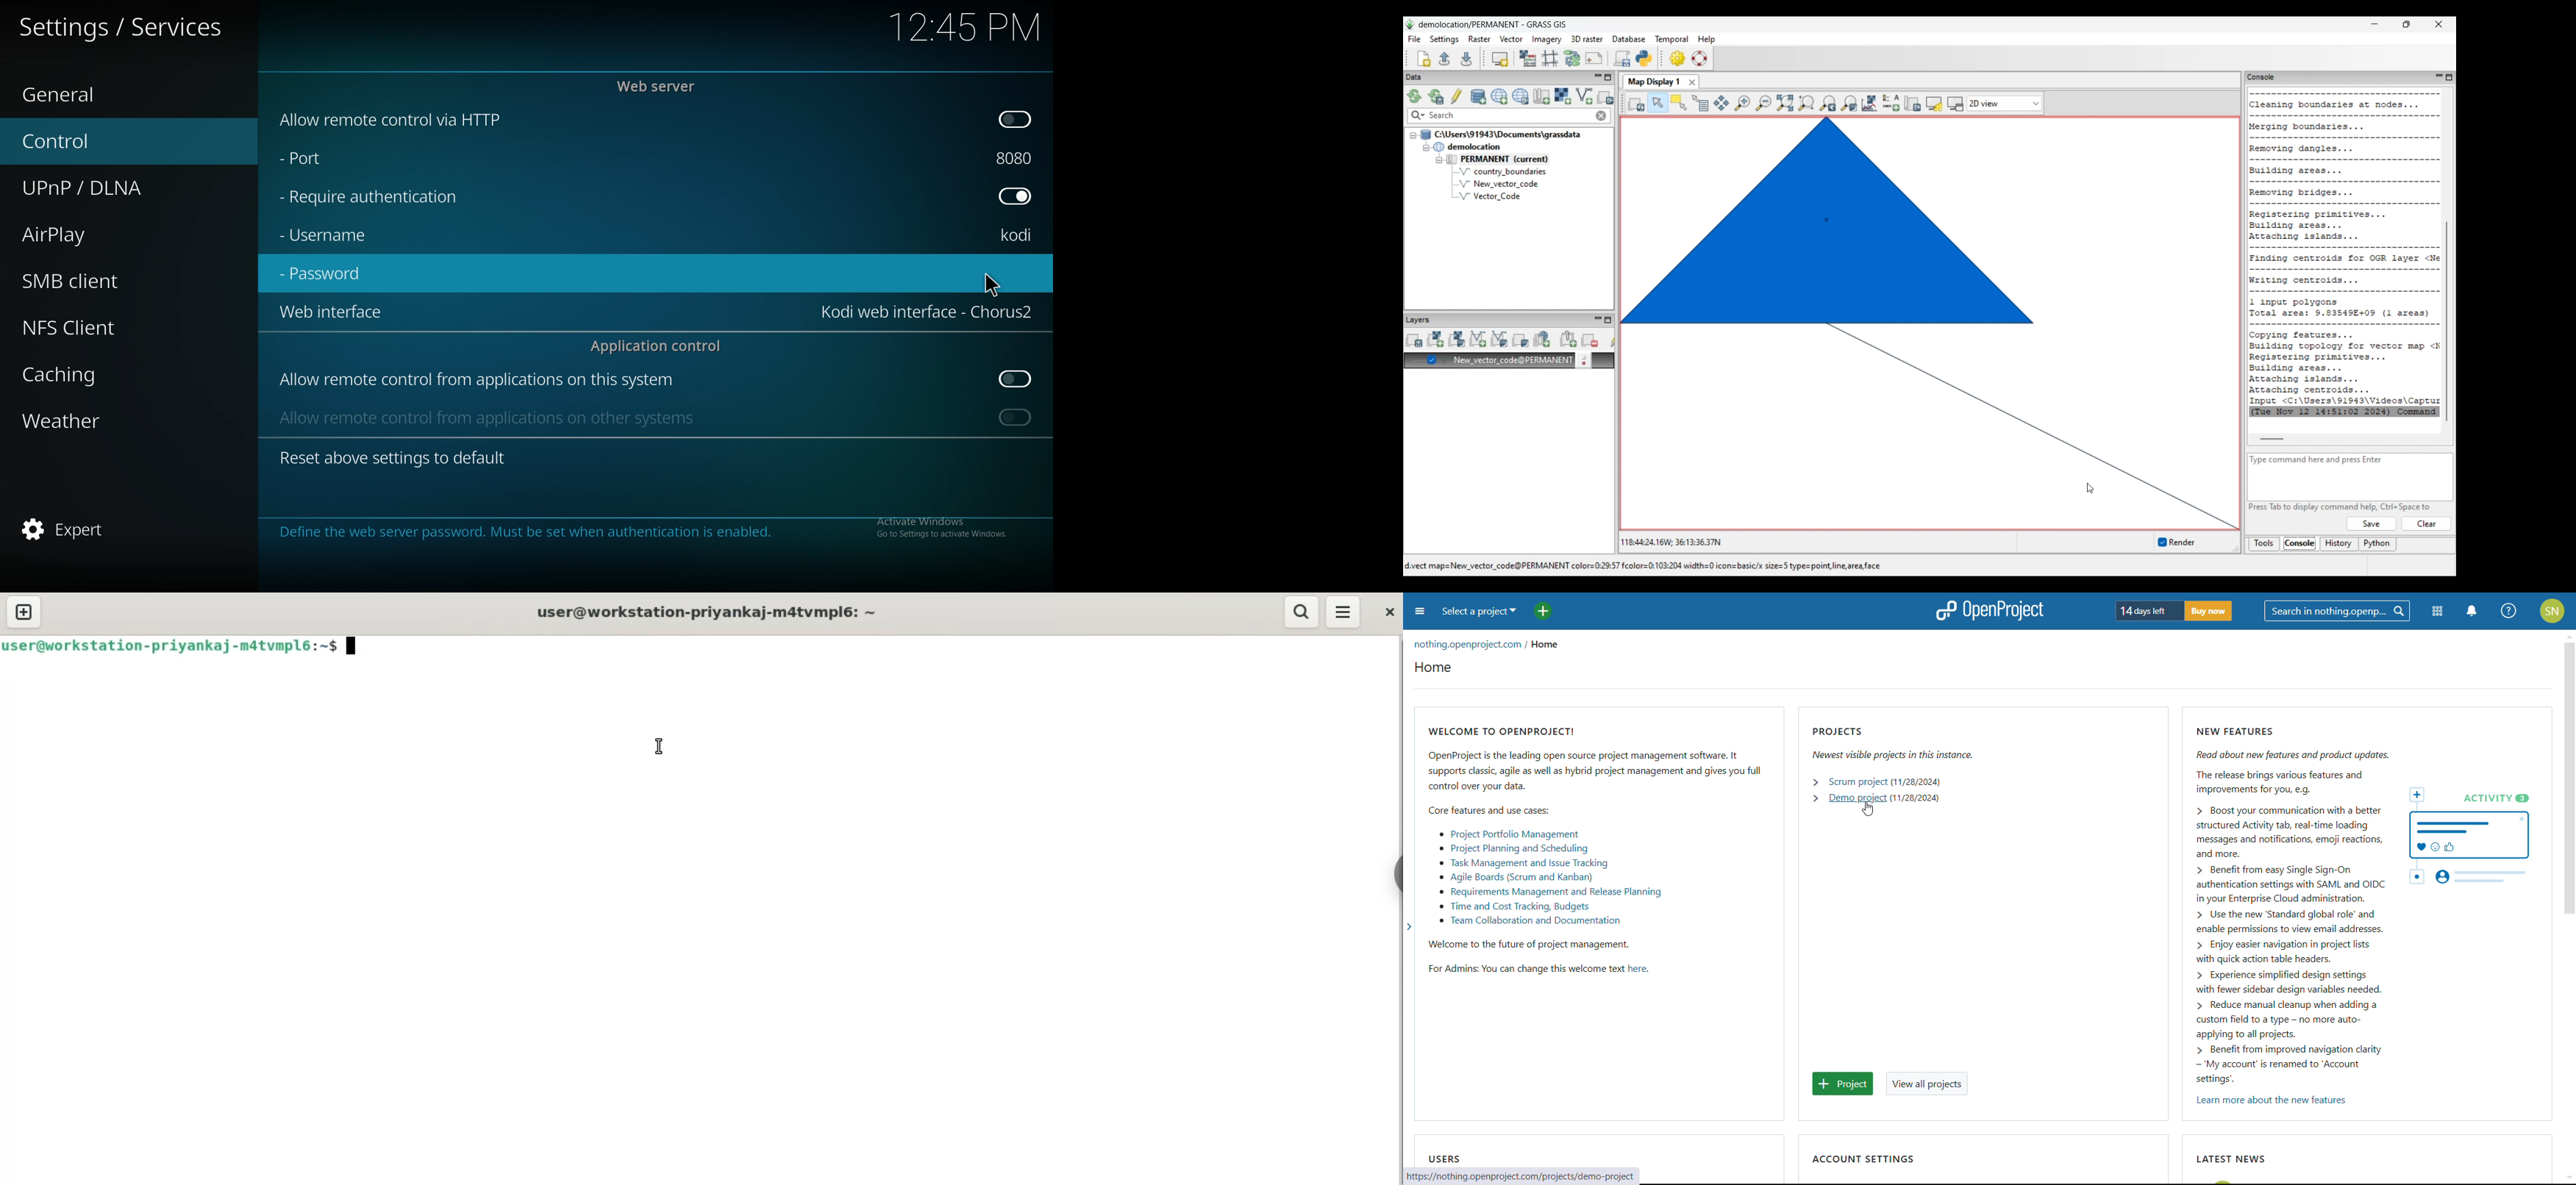  What do you see at coordinates (89, 328) in the screenshot?
I see `nfs client` at bounding box center [89, 328].